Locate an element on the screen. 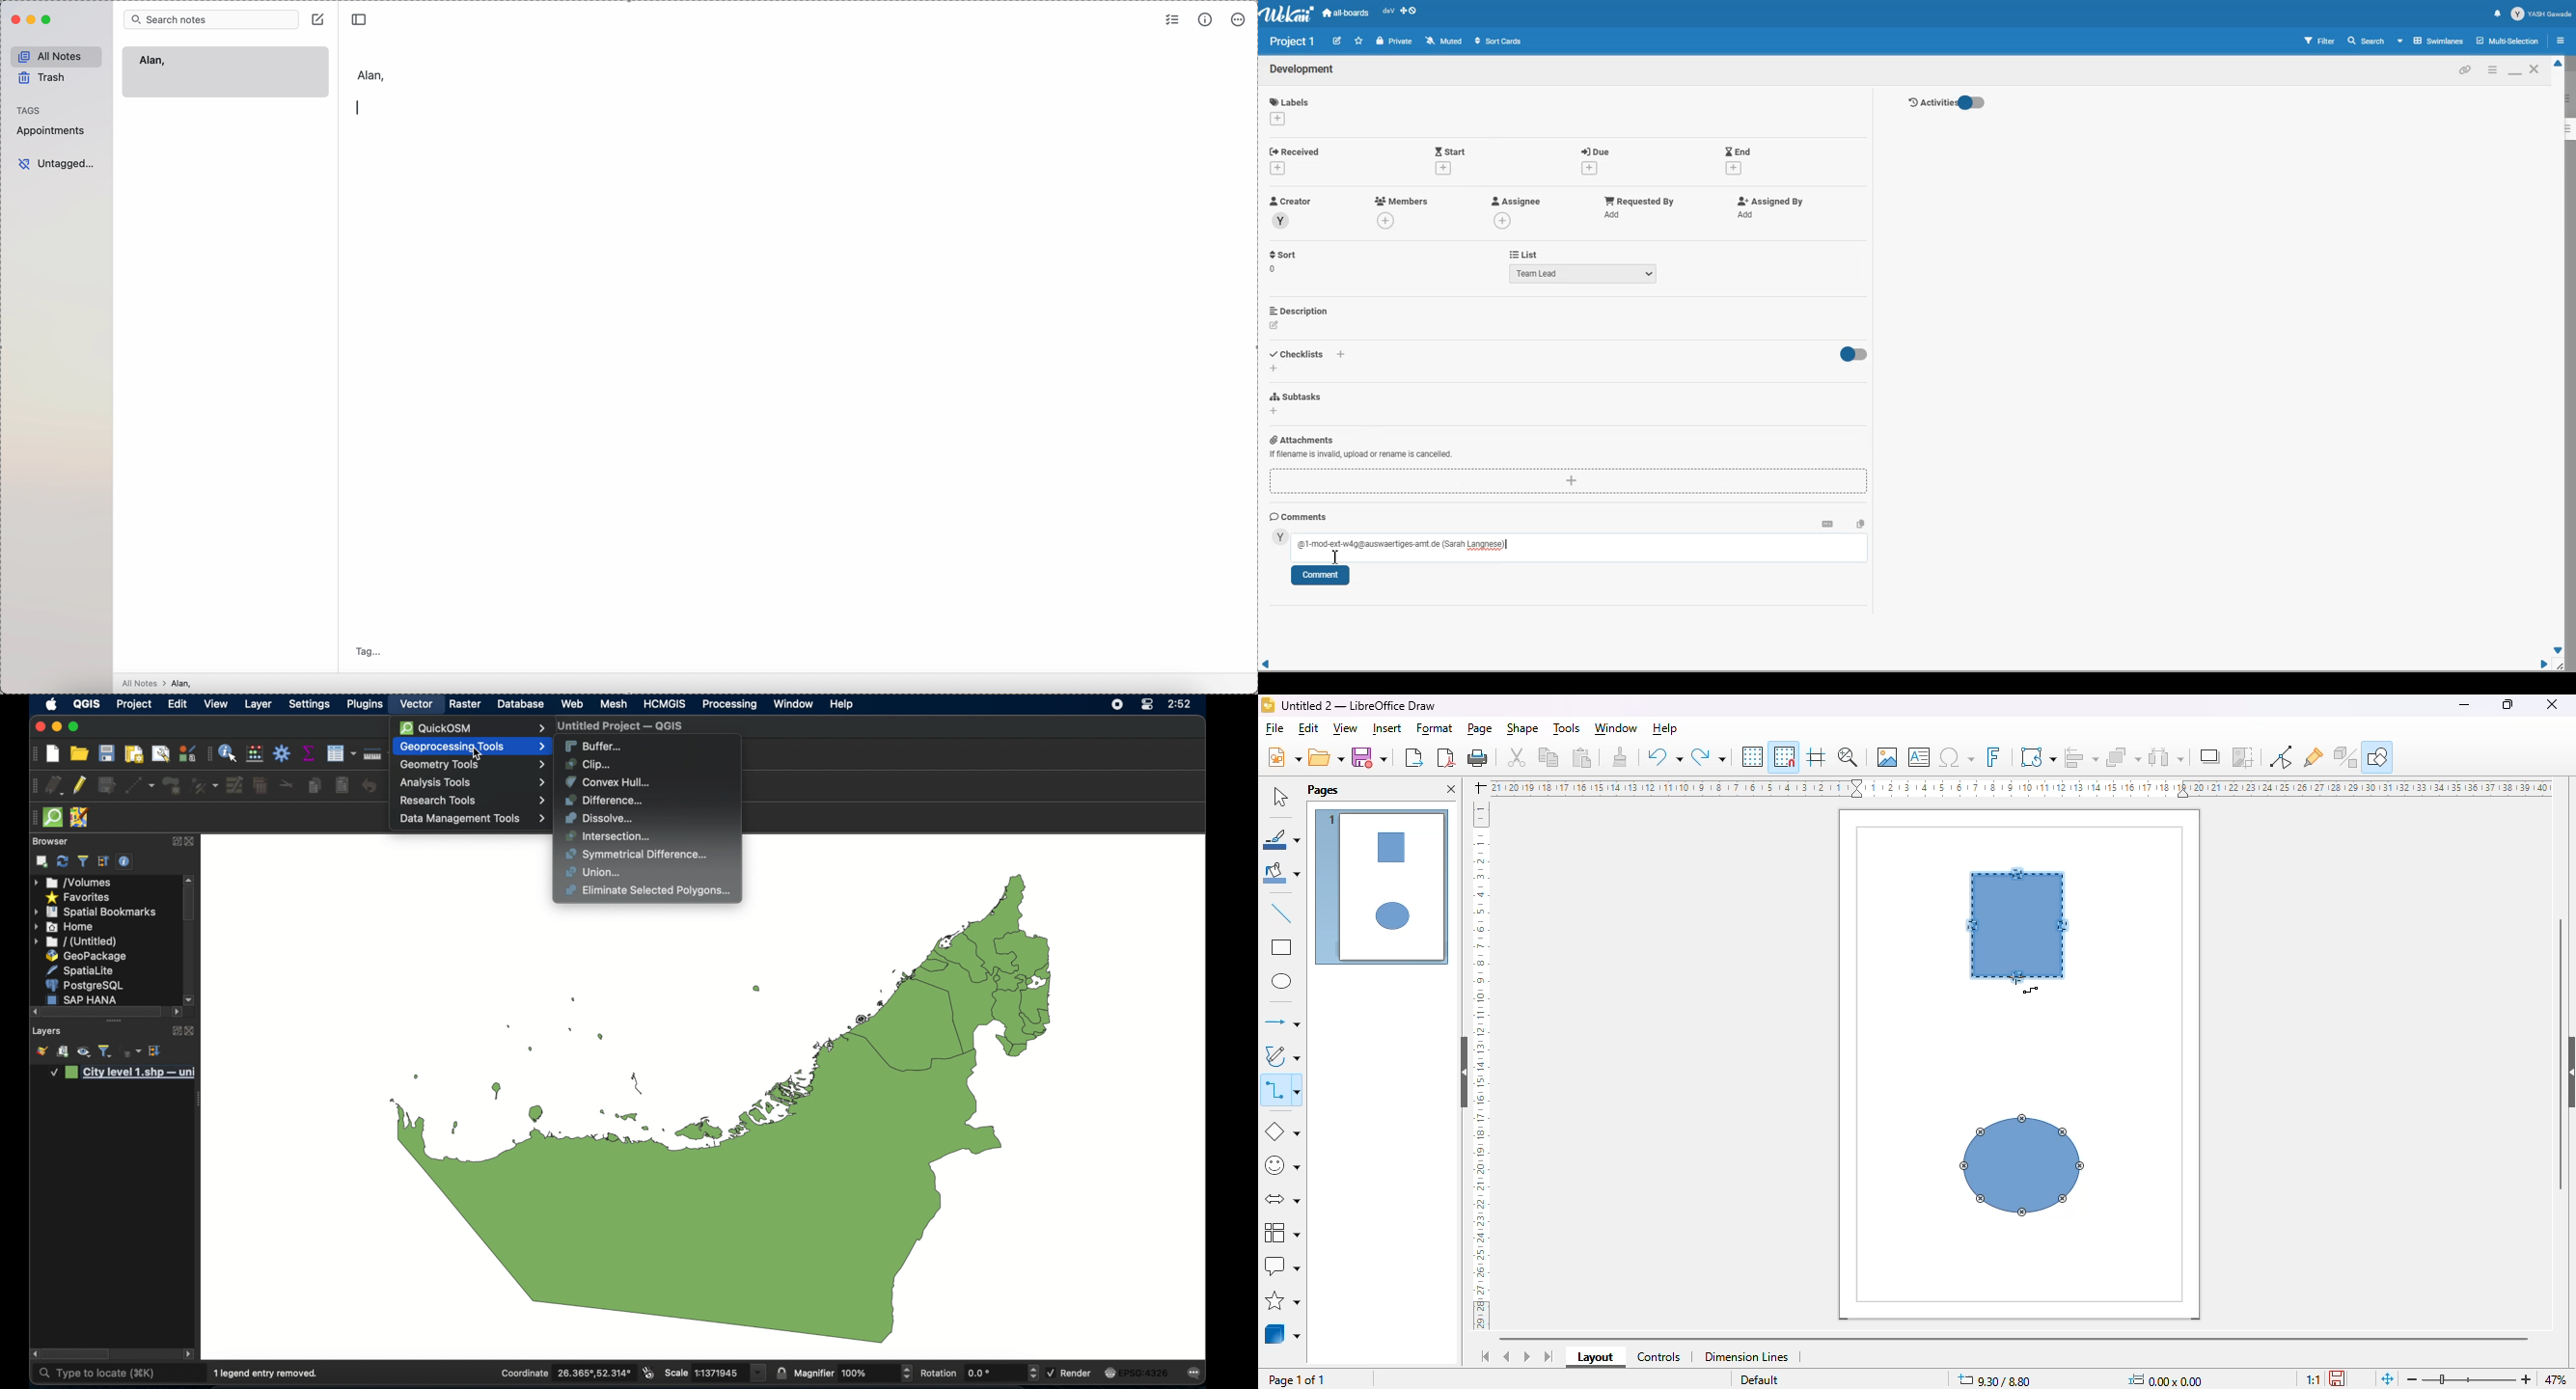  toggle editing is located at coordinates (80, 785).